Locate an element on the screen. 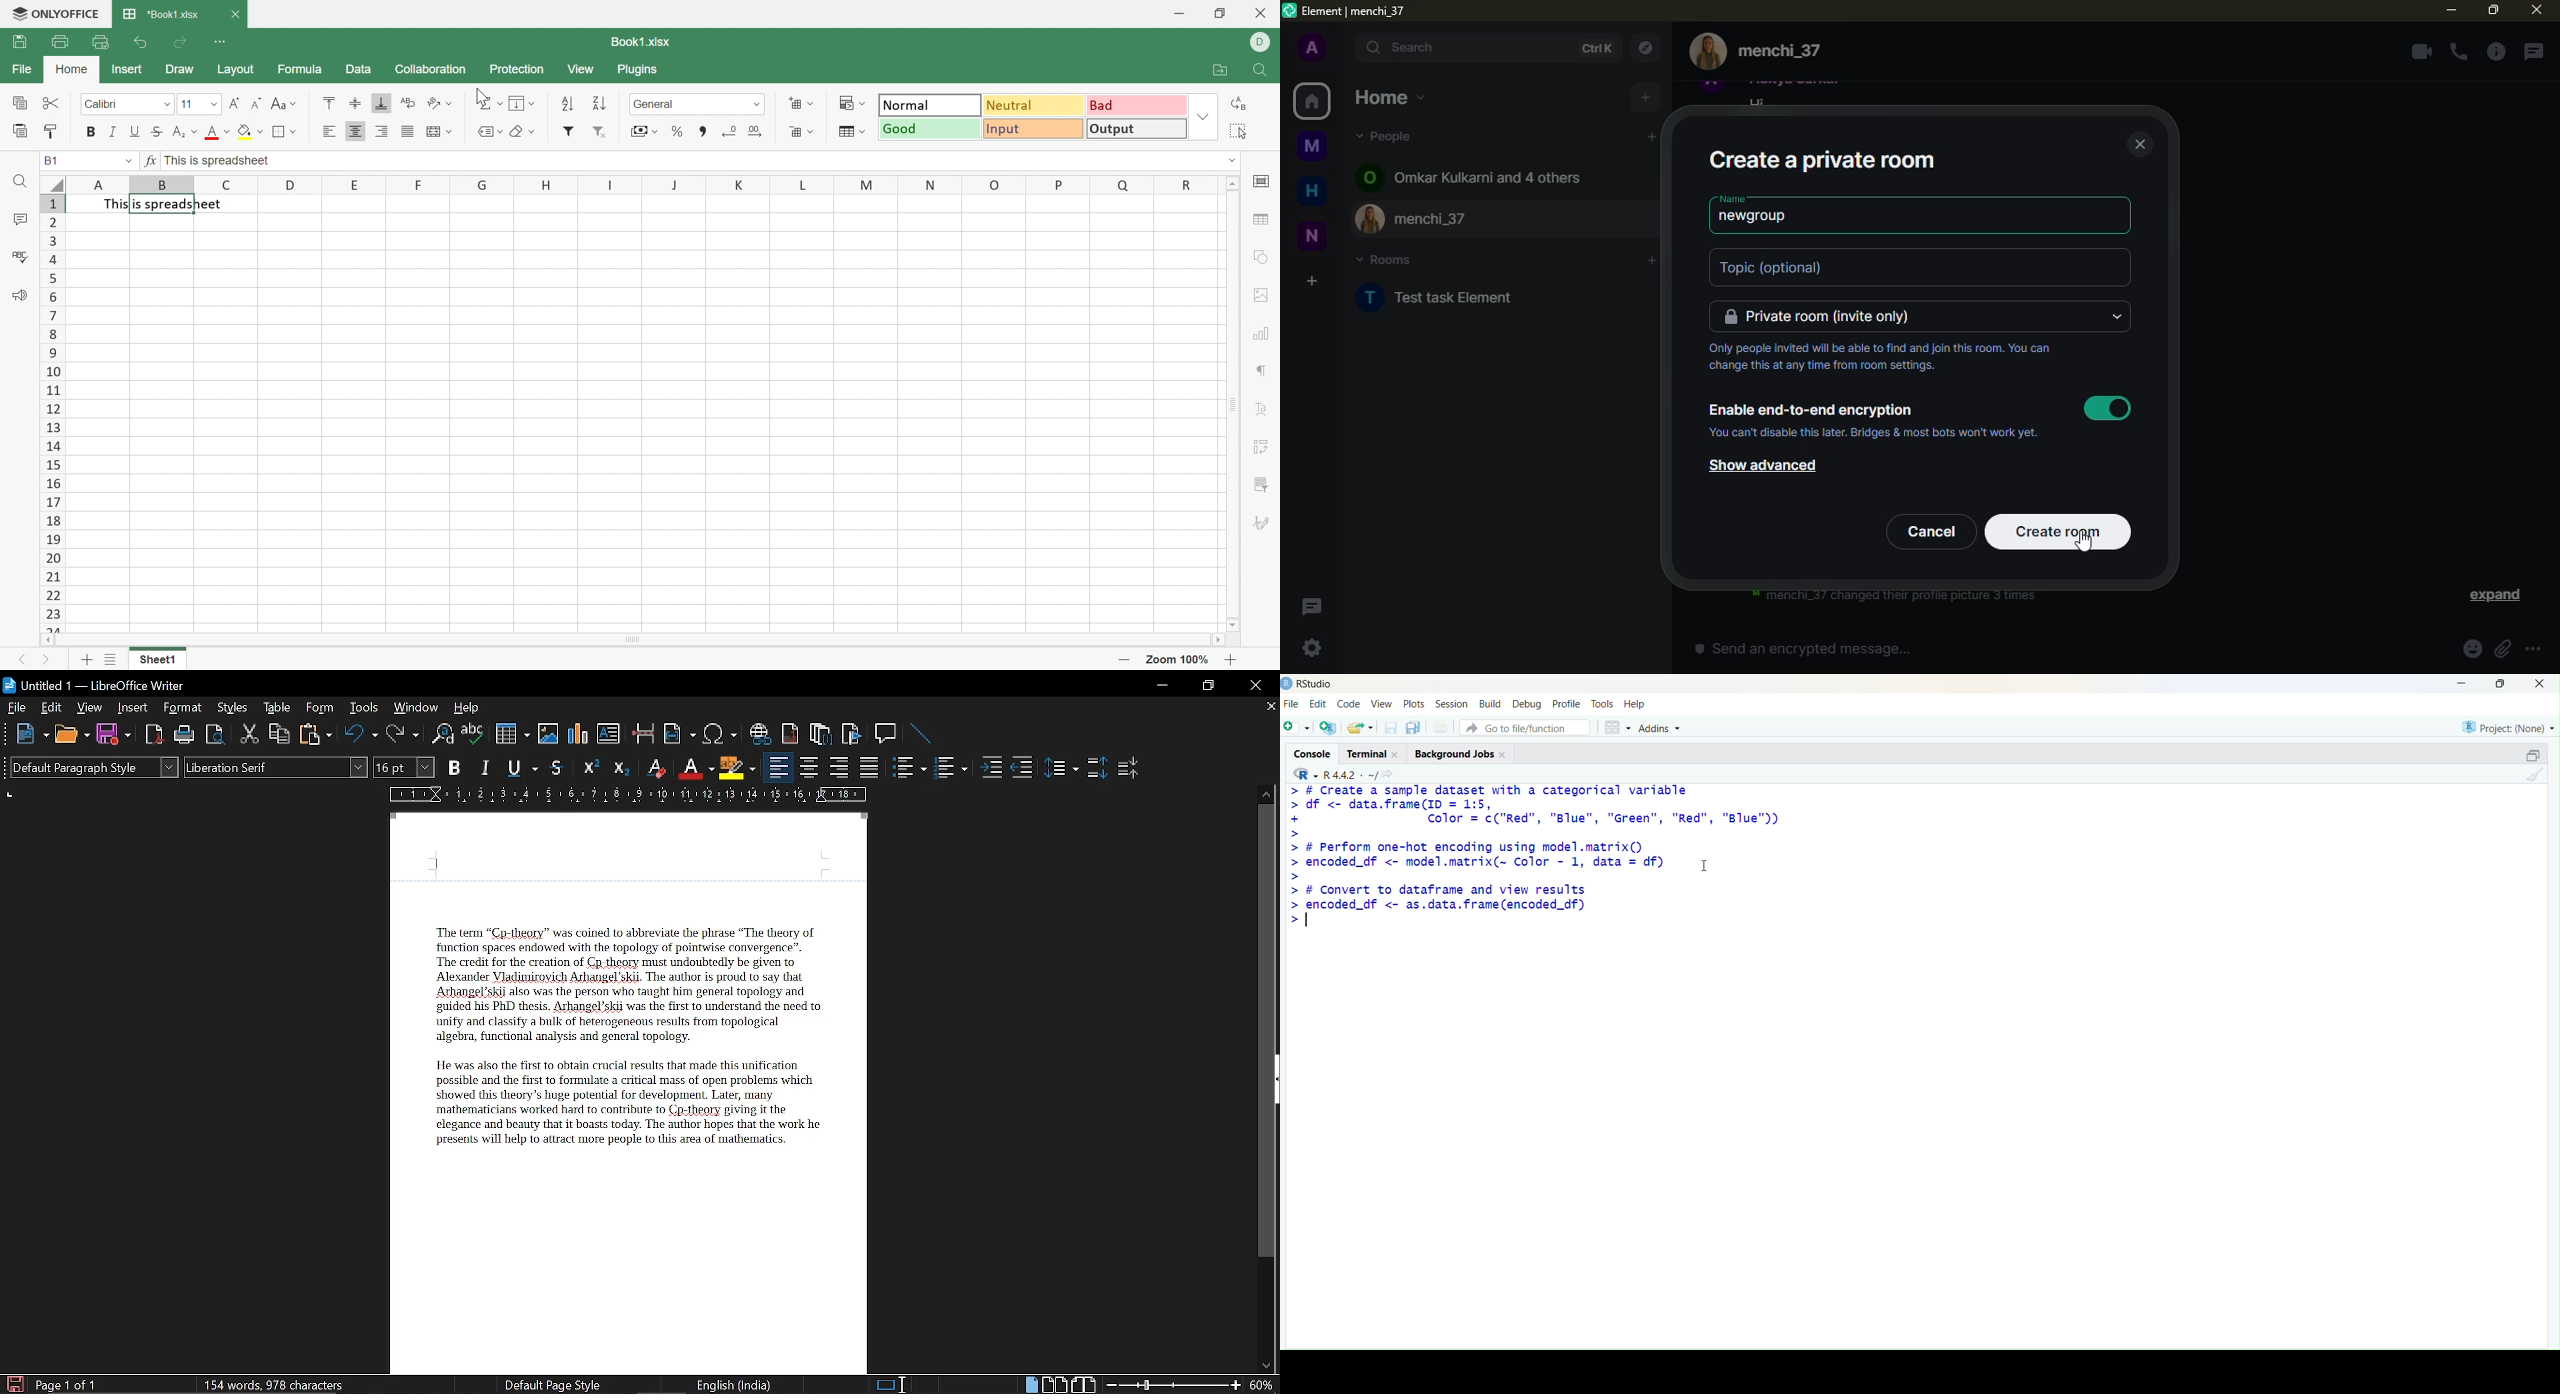 This screenshot has width=2576, height=1400. Single page view is located at coordinates (1032, 1384).